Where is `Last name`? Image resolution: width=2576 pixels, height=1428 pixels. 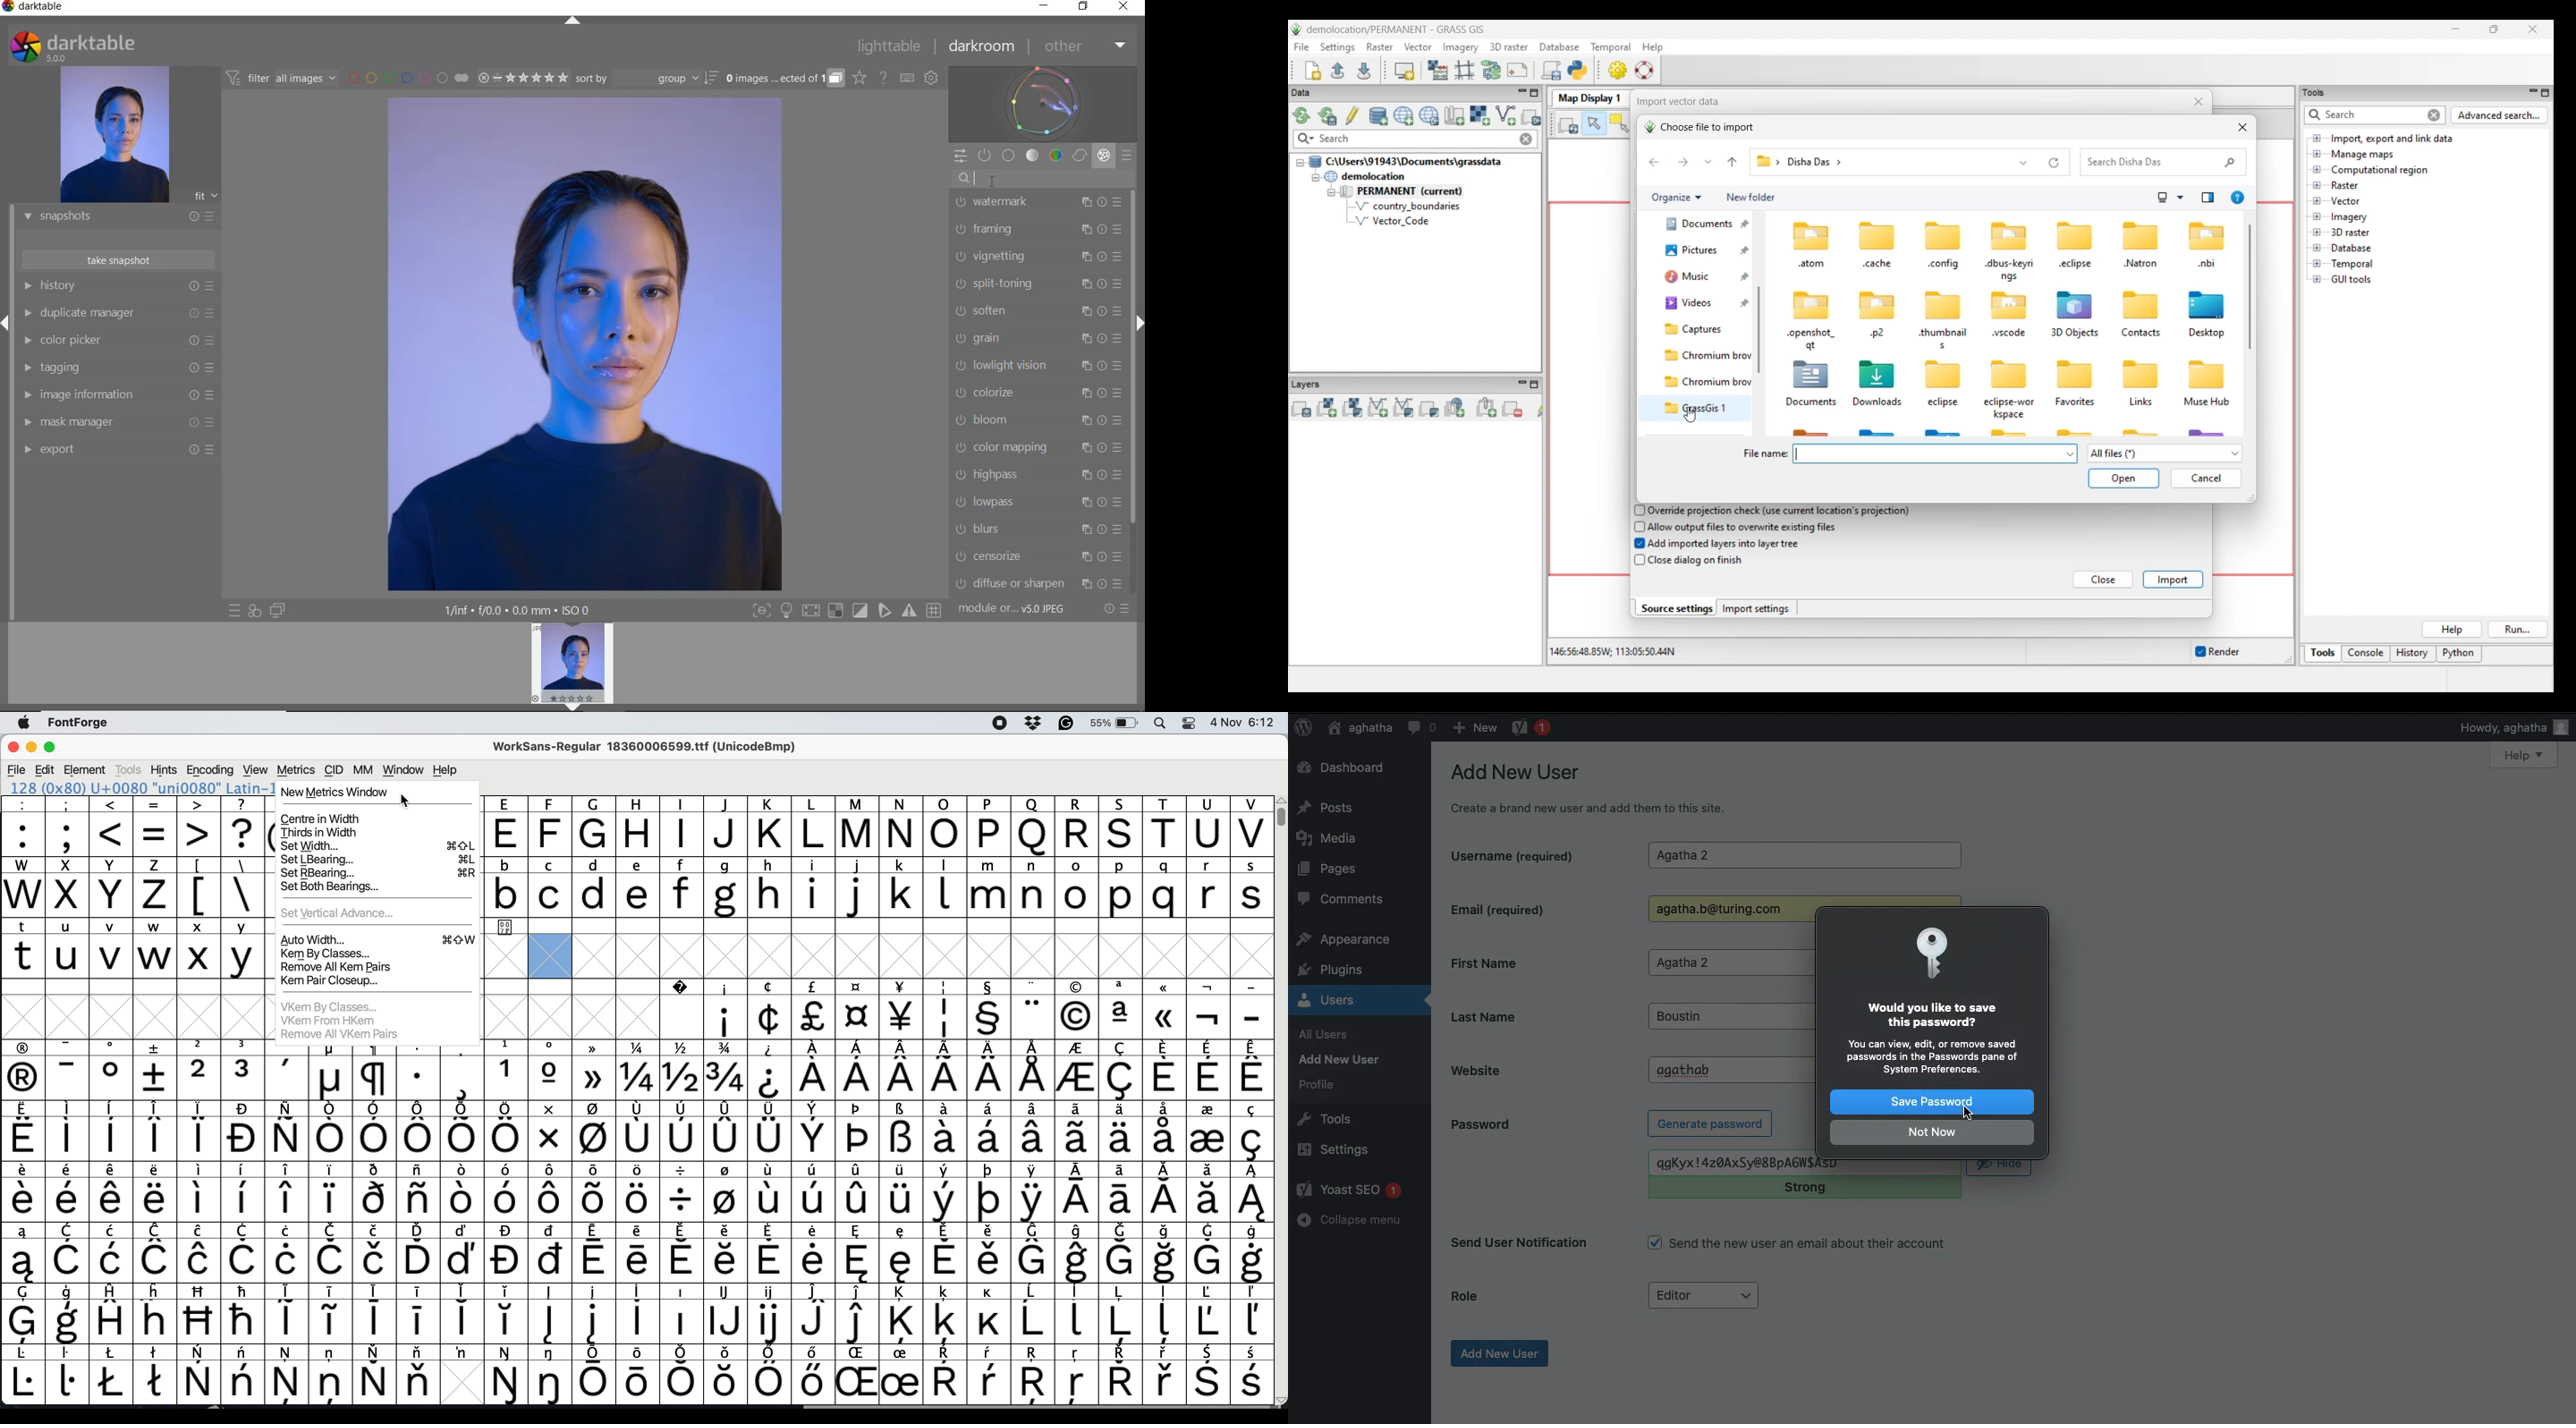
Last name is located at coordinates (1499, 1016).